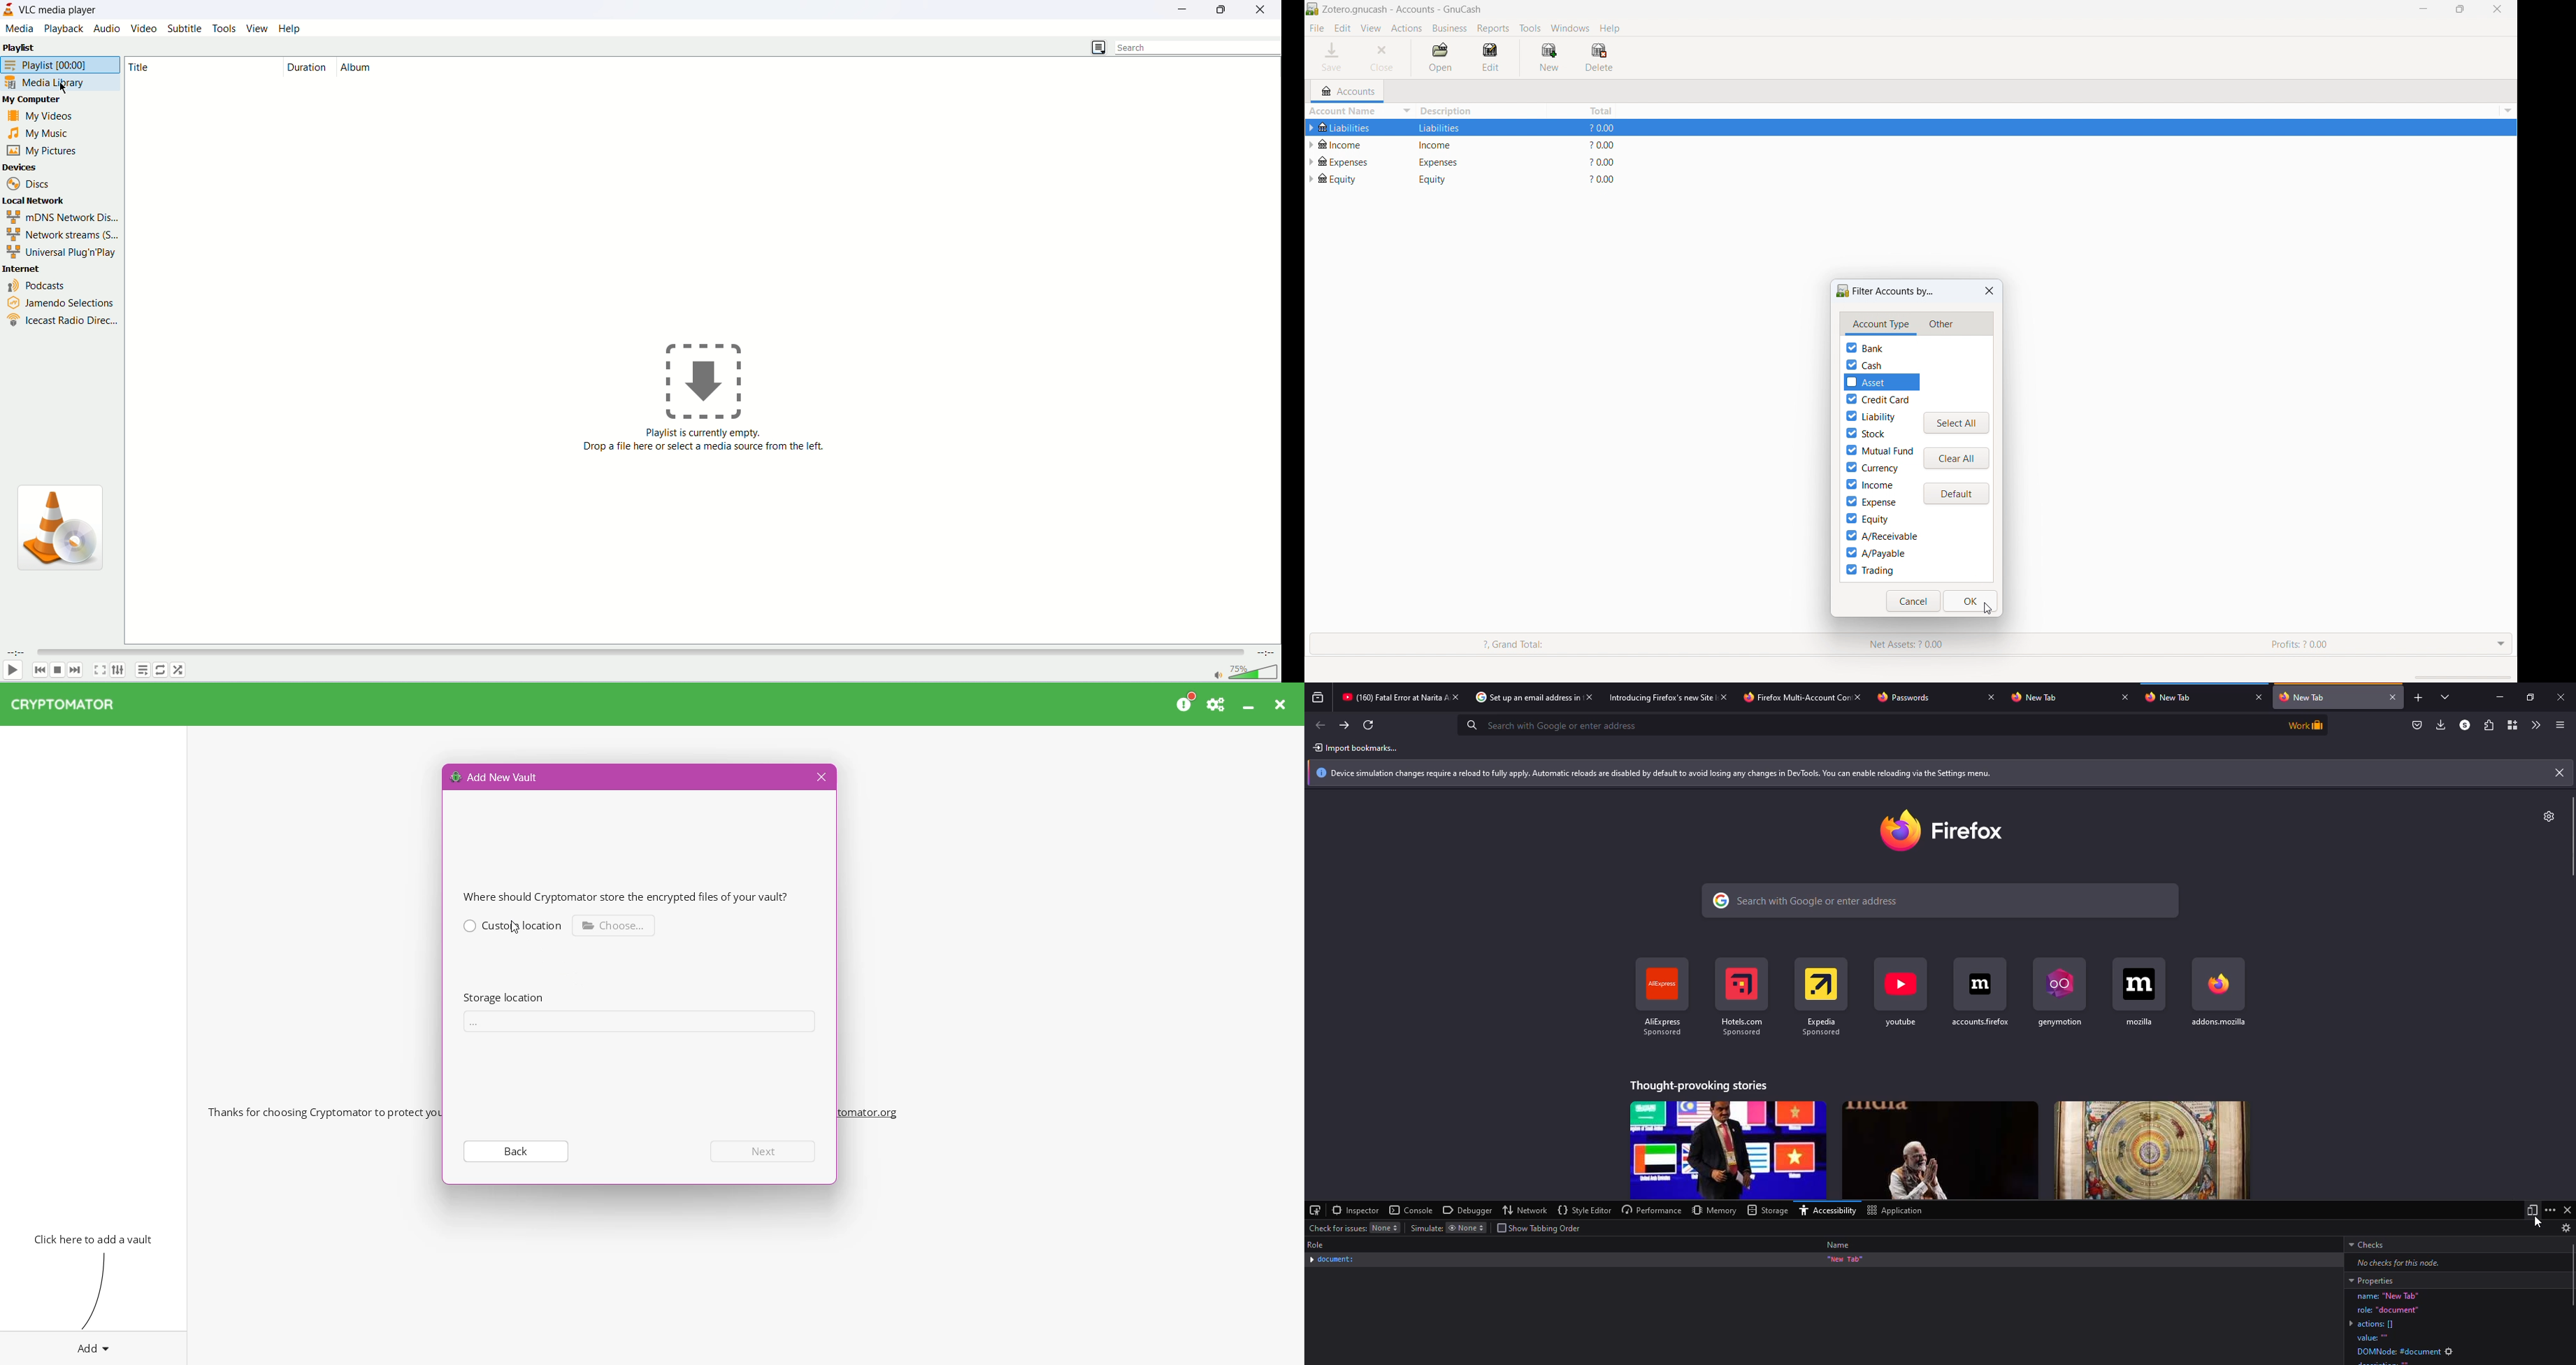 The width and height of the screenshot is (2576, 1372). Describe the element at coordinates (43, 101) in the screenshot. I see `my computer` at that location.